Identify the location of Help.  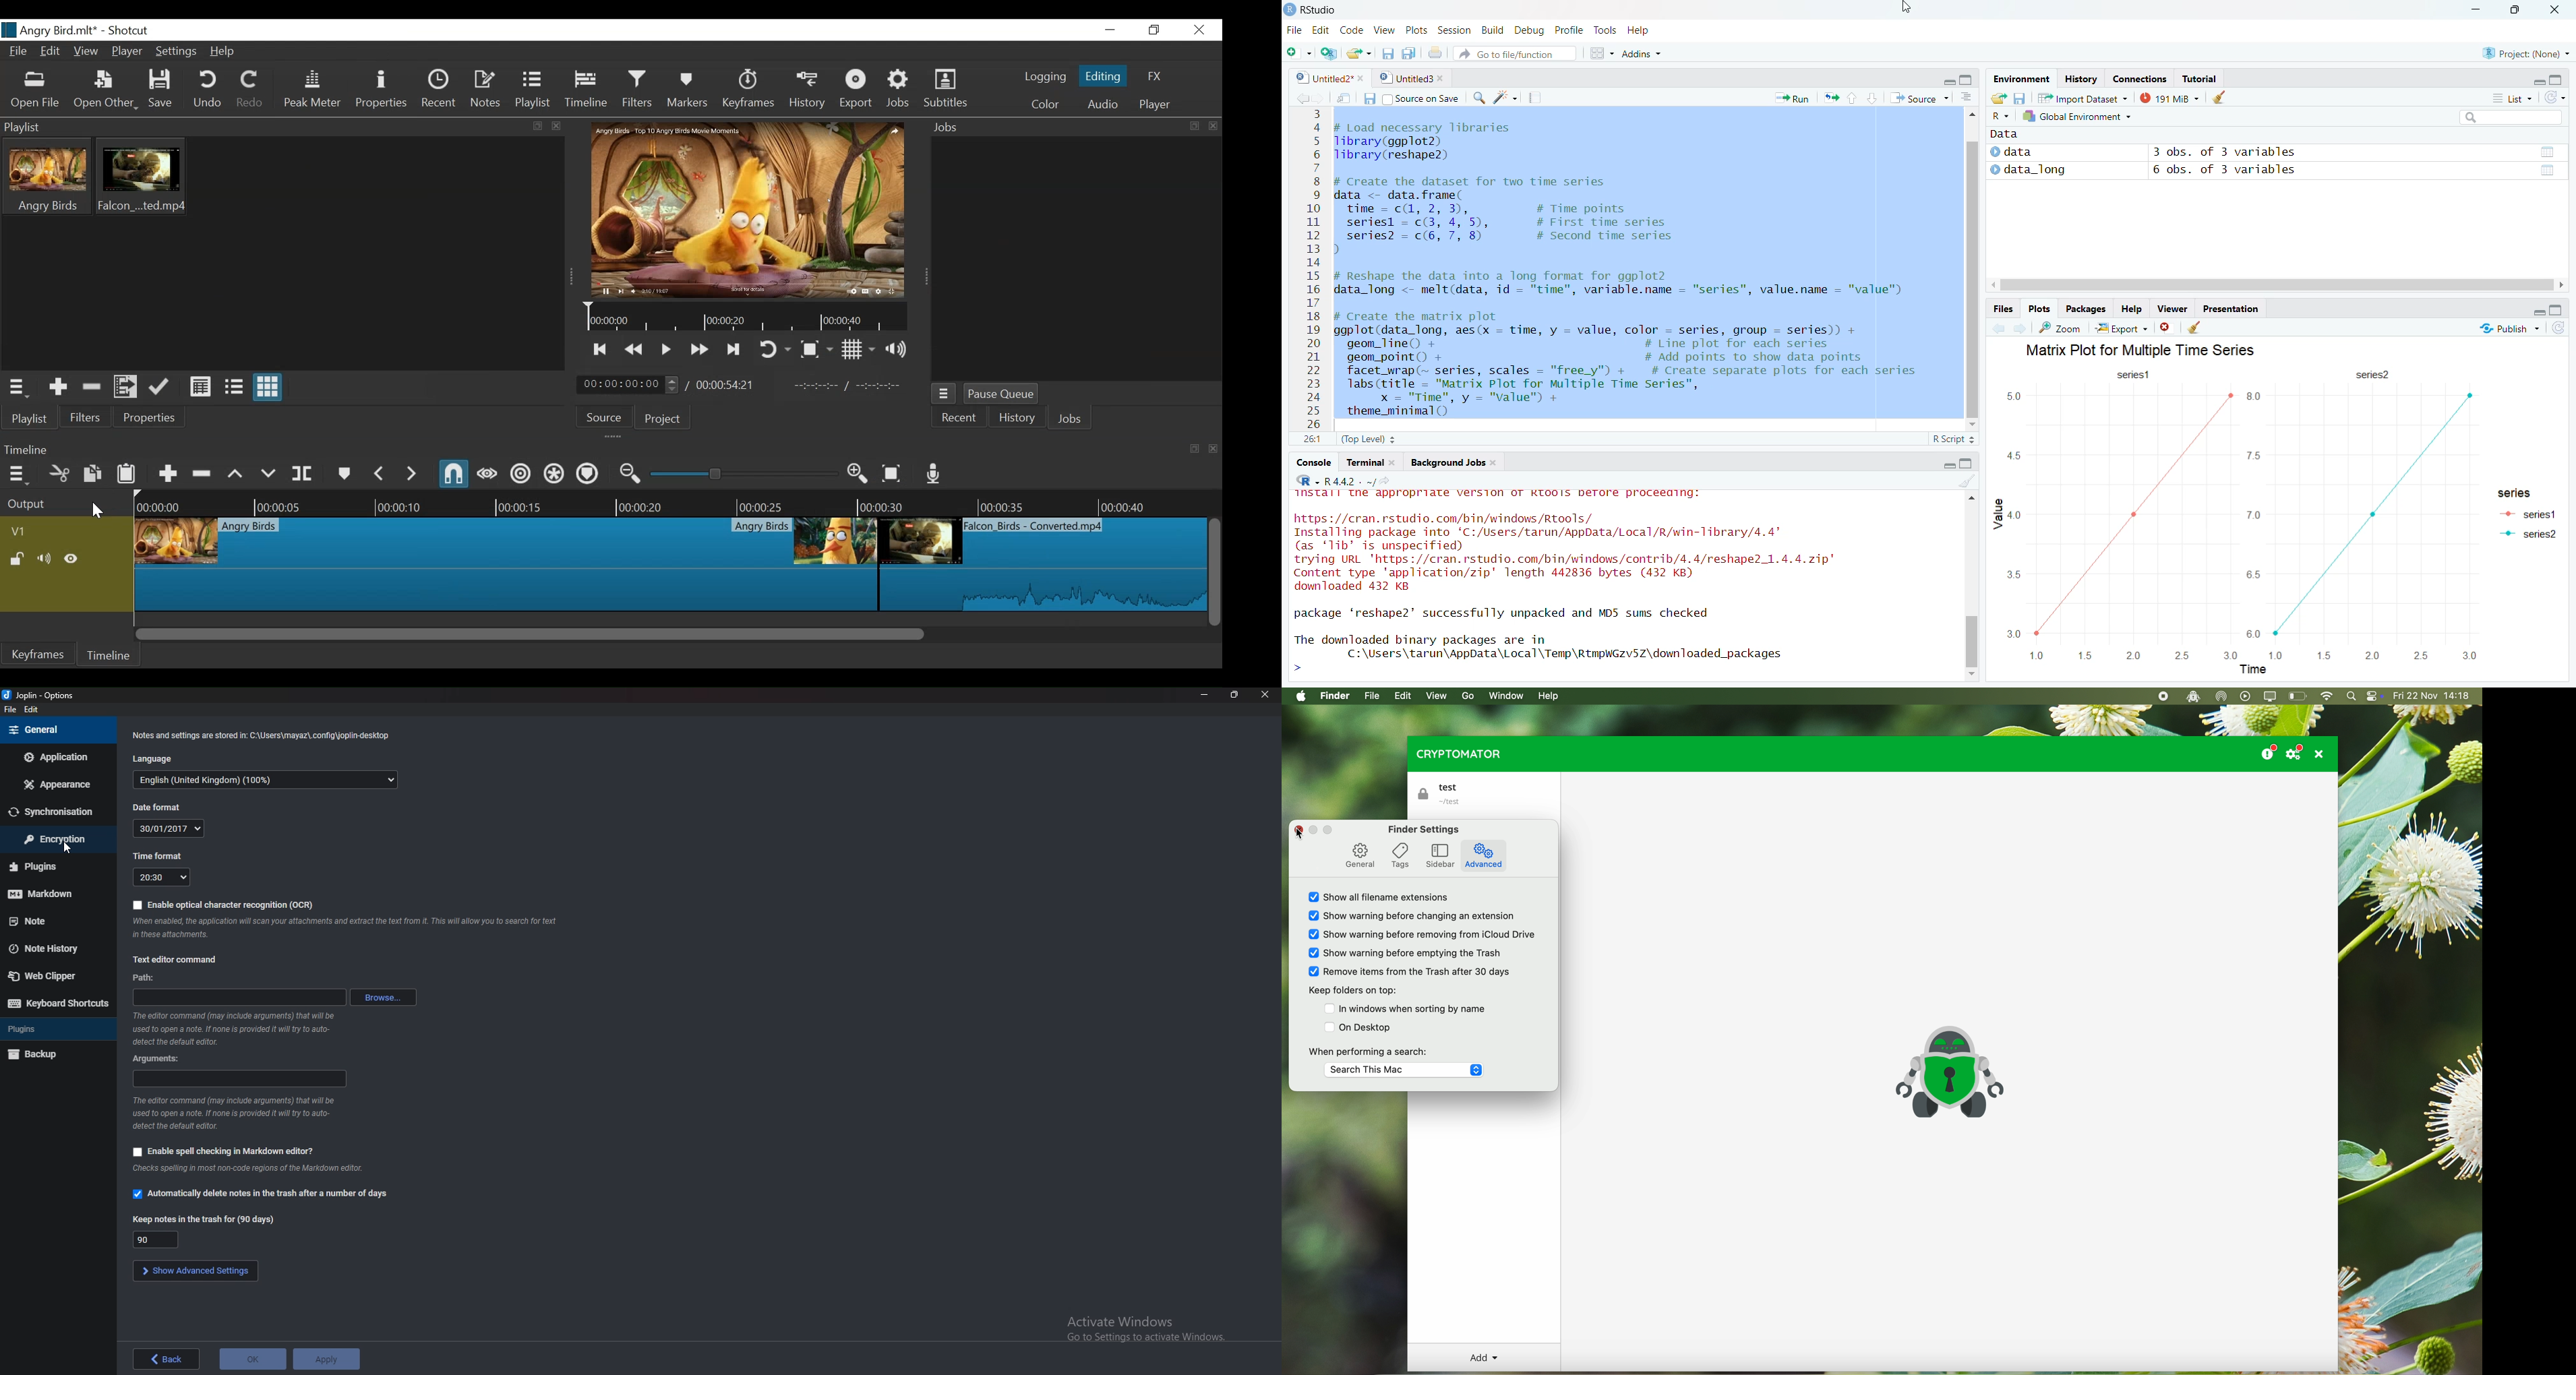
(2131, 307).